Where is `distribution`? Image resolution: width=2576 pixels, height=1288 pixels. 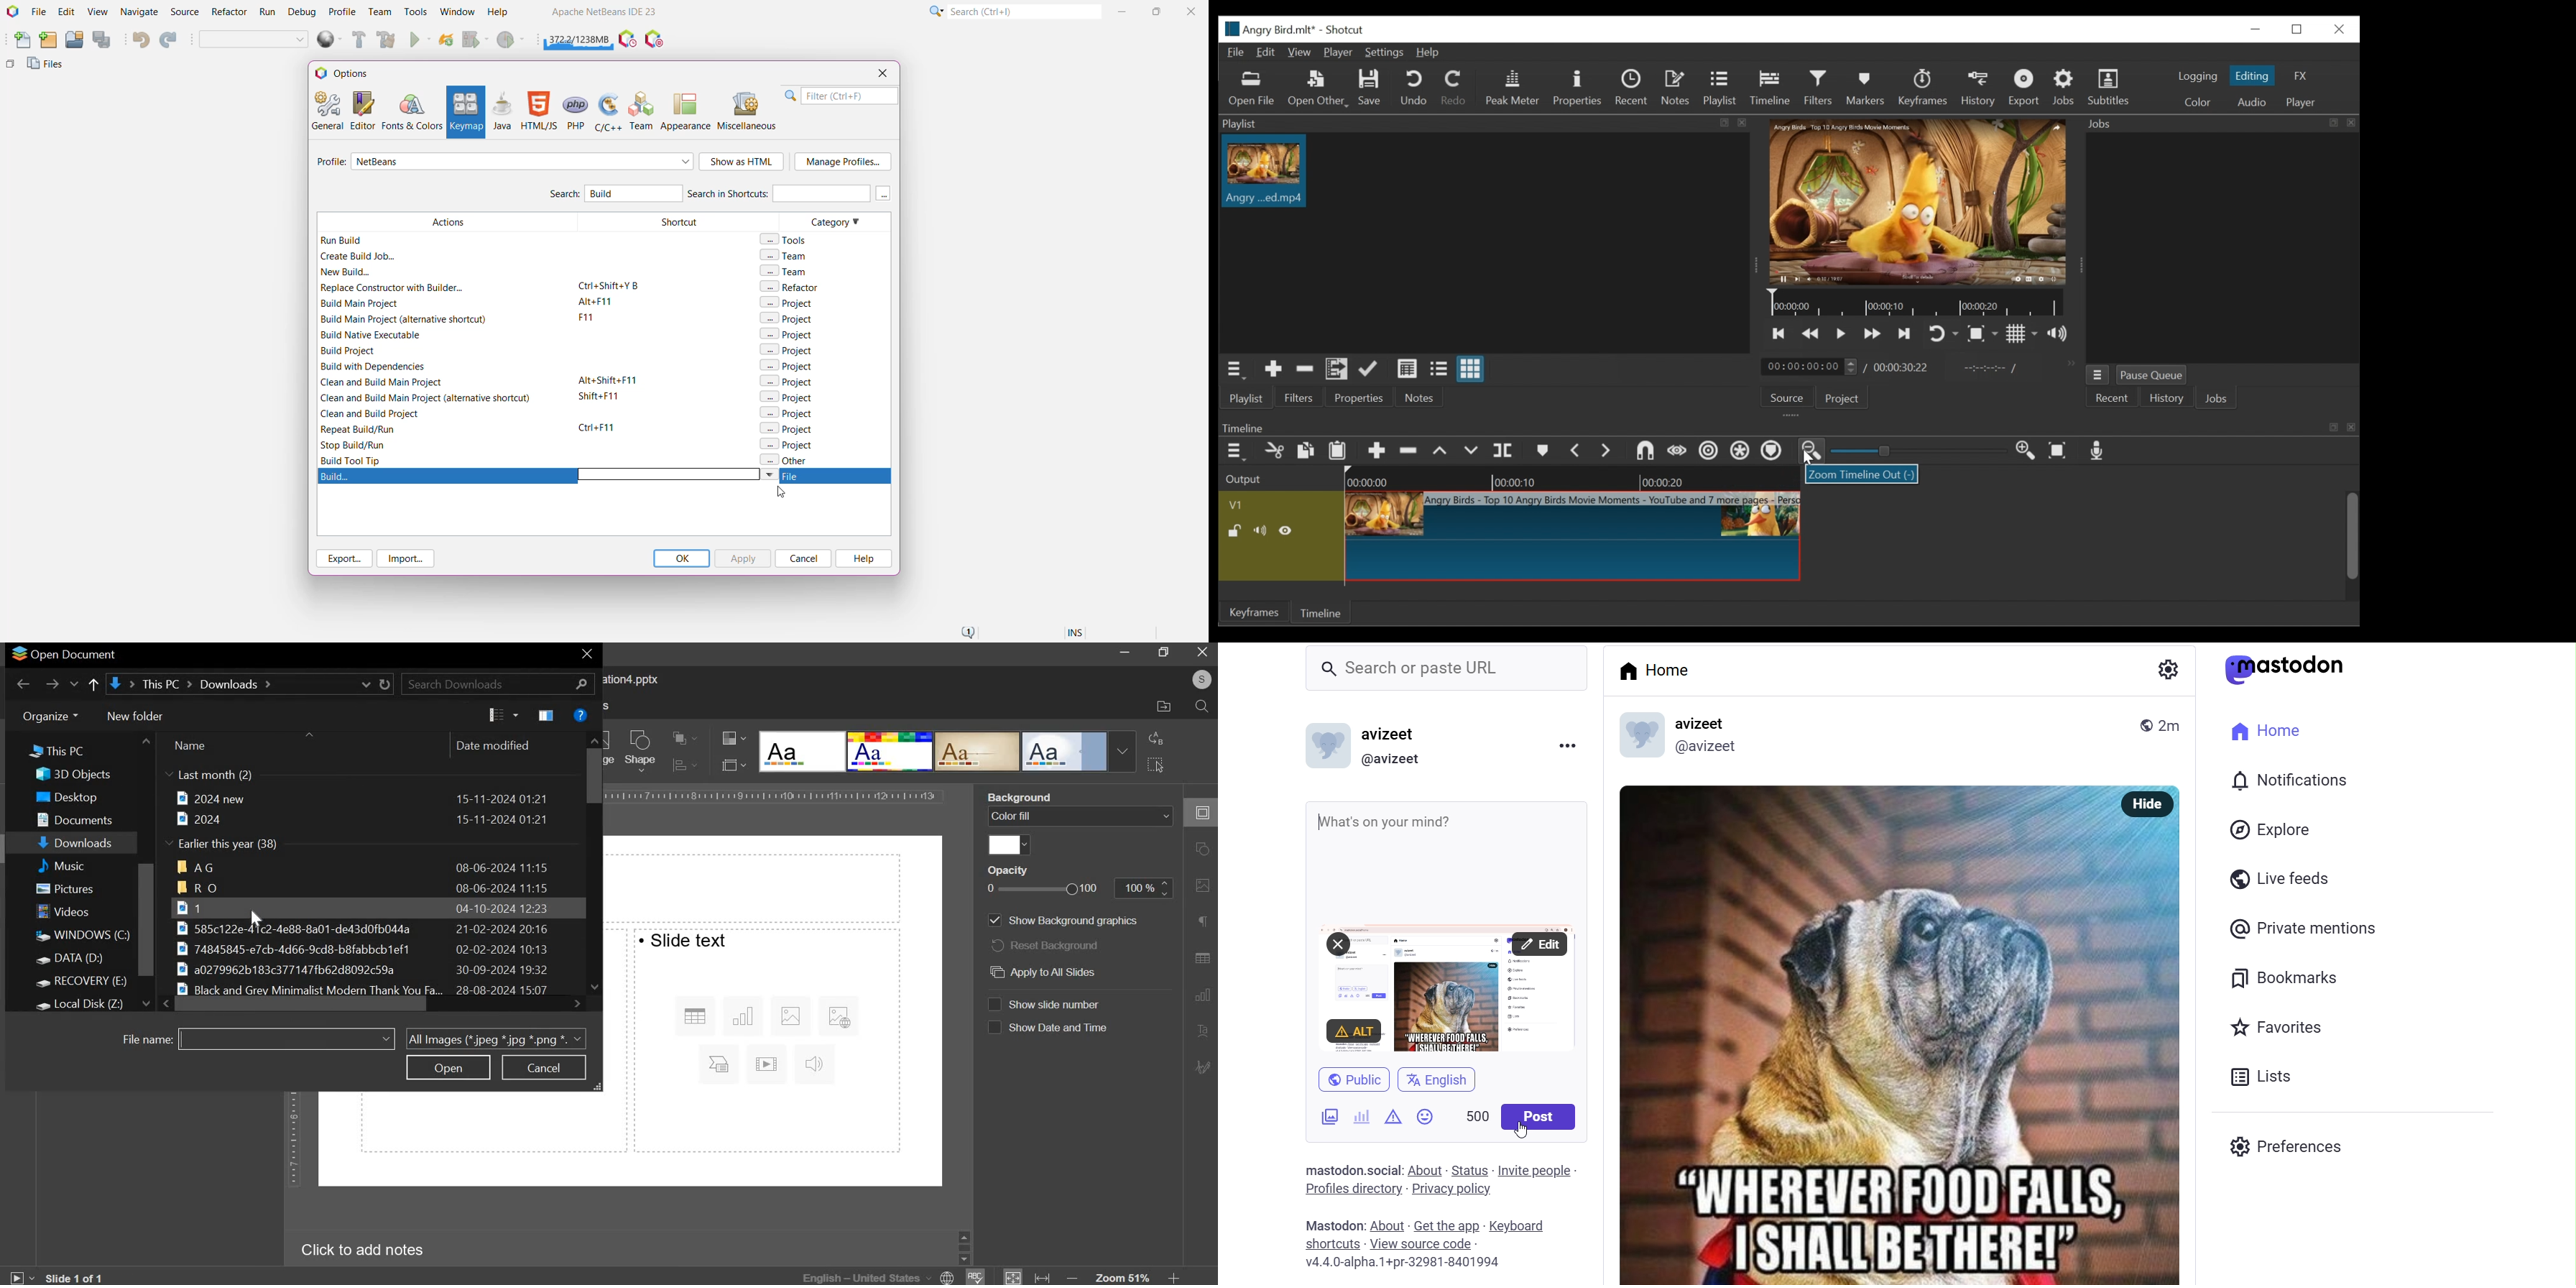
distribution is located at coordinates (683, 765).